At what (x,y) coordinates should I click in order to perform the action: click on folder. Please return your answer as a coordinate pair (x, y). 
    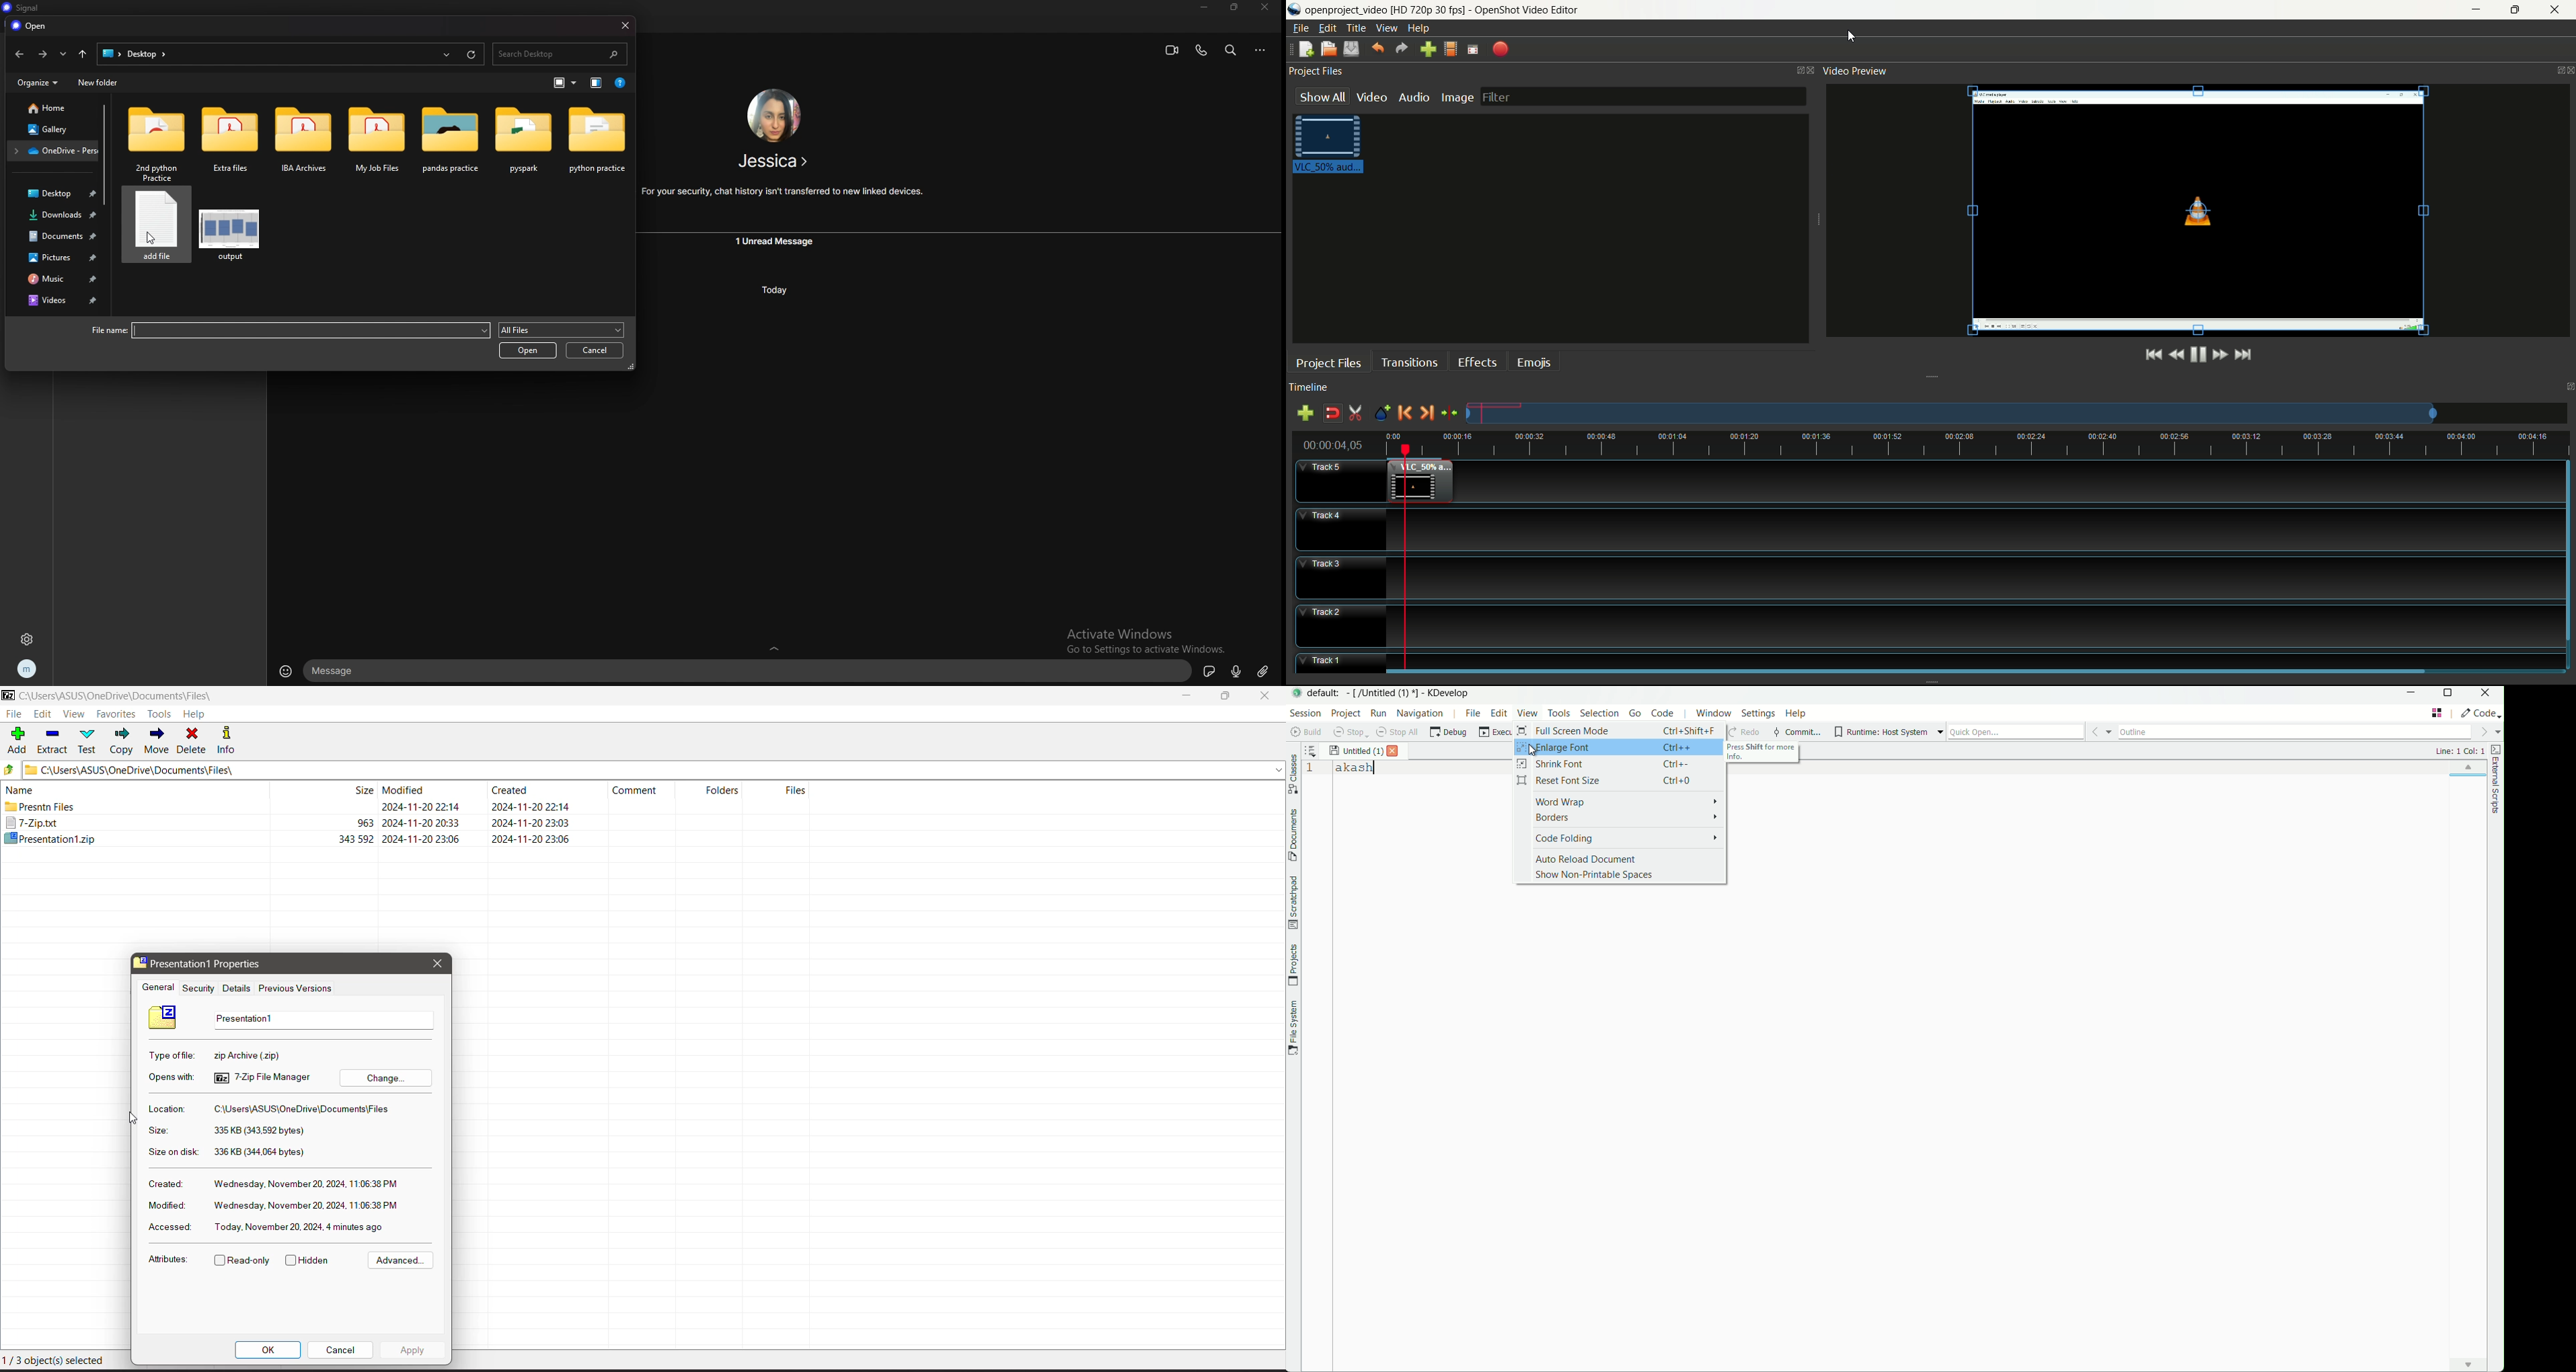
    Looking at the image, I should click on (452, 141).